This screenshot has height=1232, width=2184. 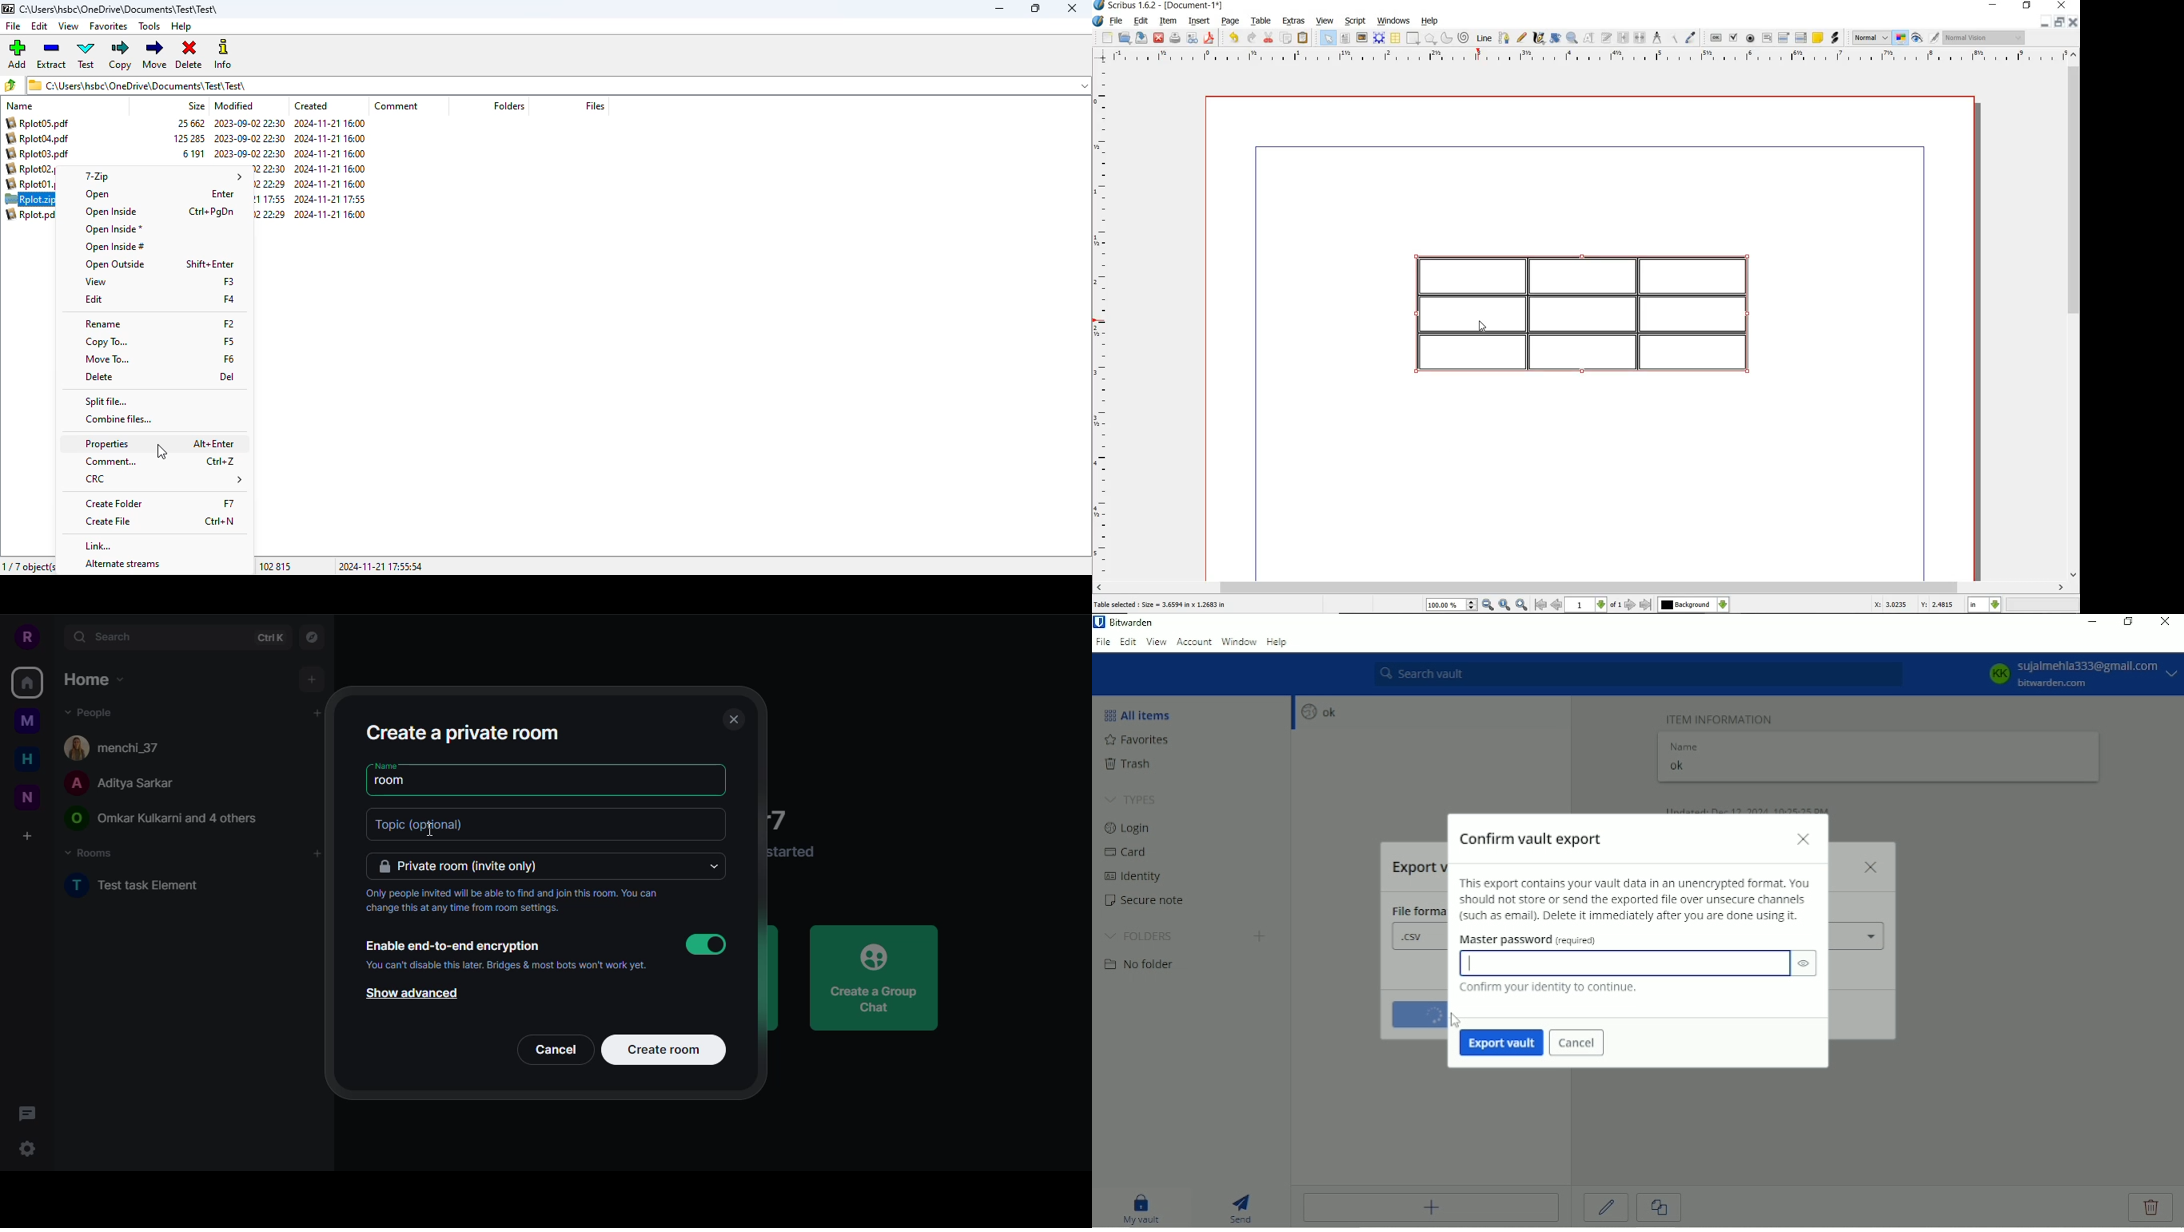 I want to click on CLOSE, so click(x=2062, y=5).